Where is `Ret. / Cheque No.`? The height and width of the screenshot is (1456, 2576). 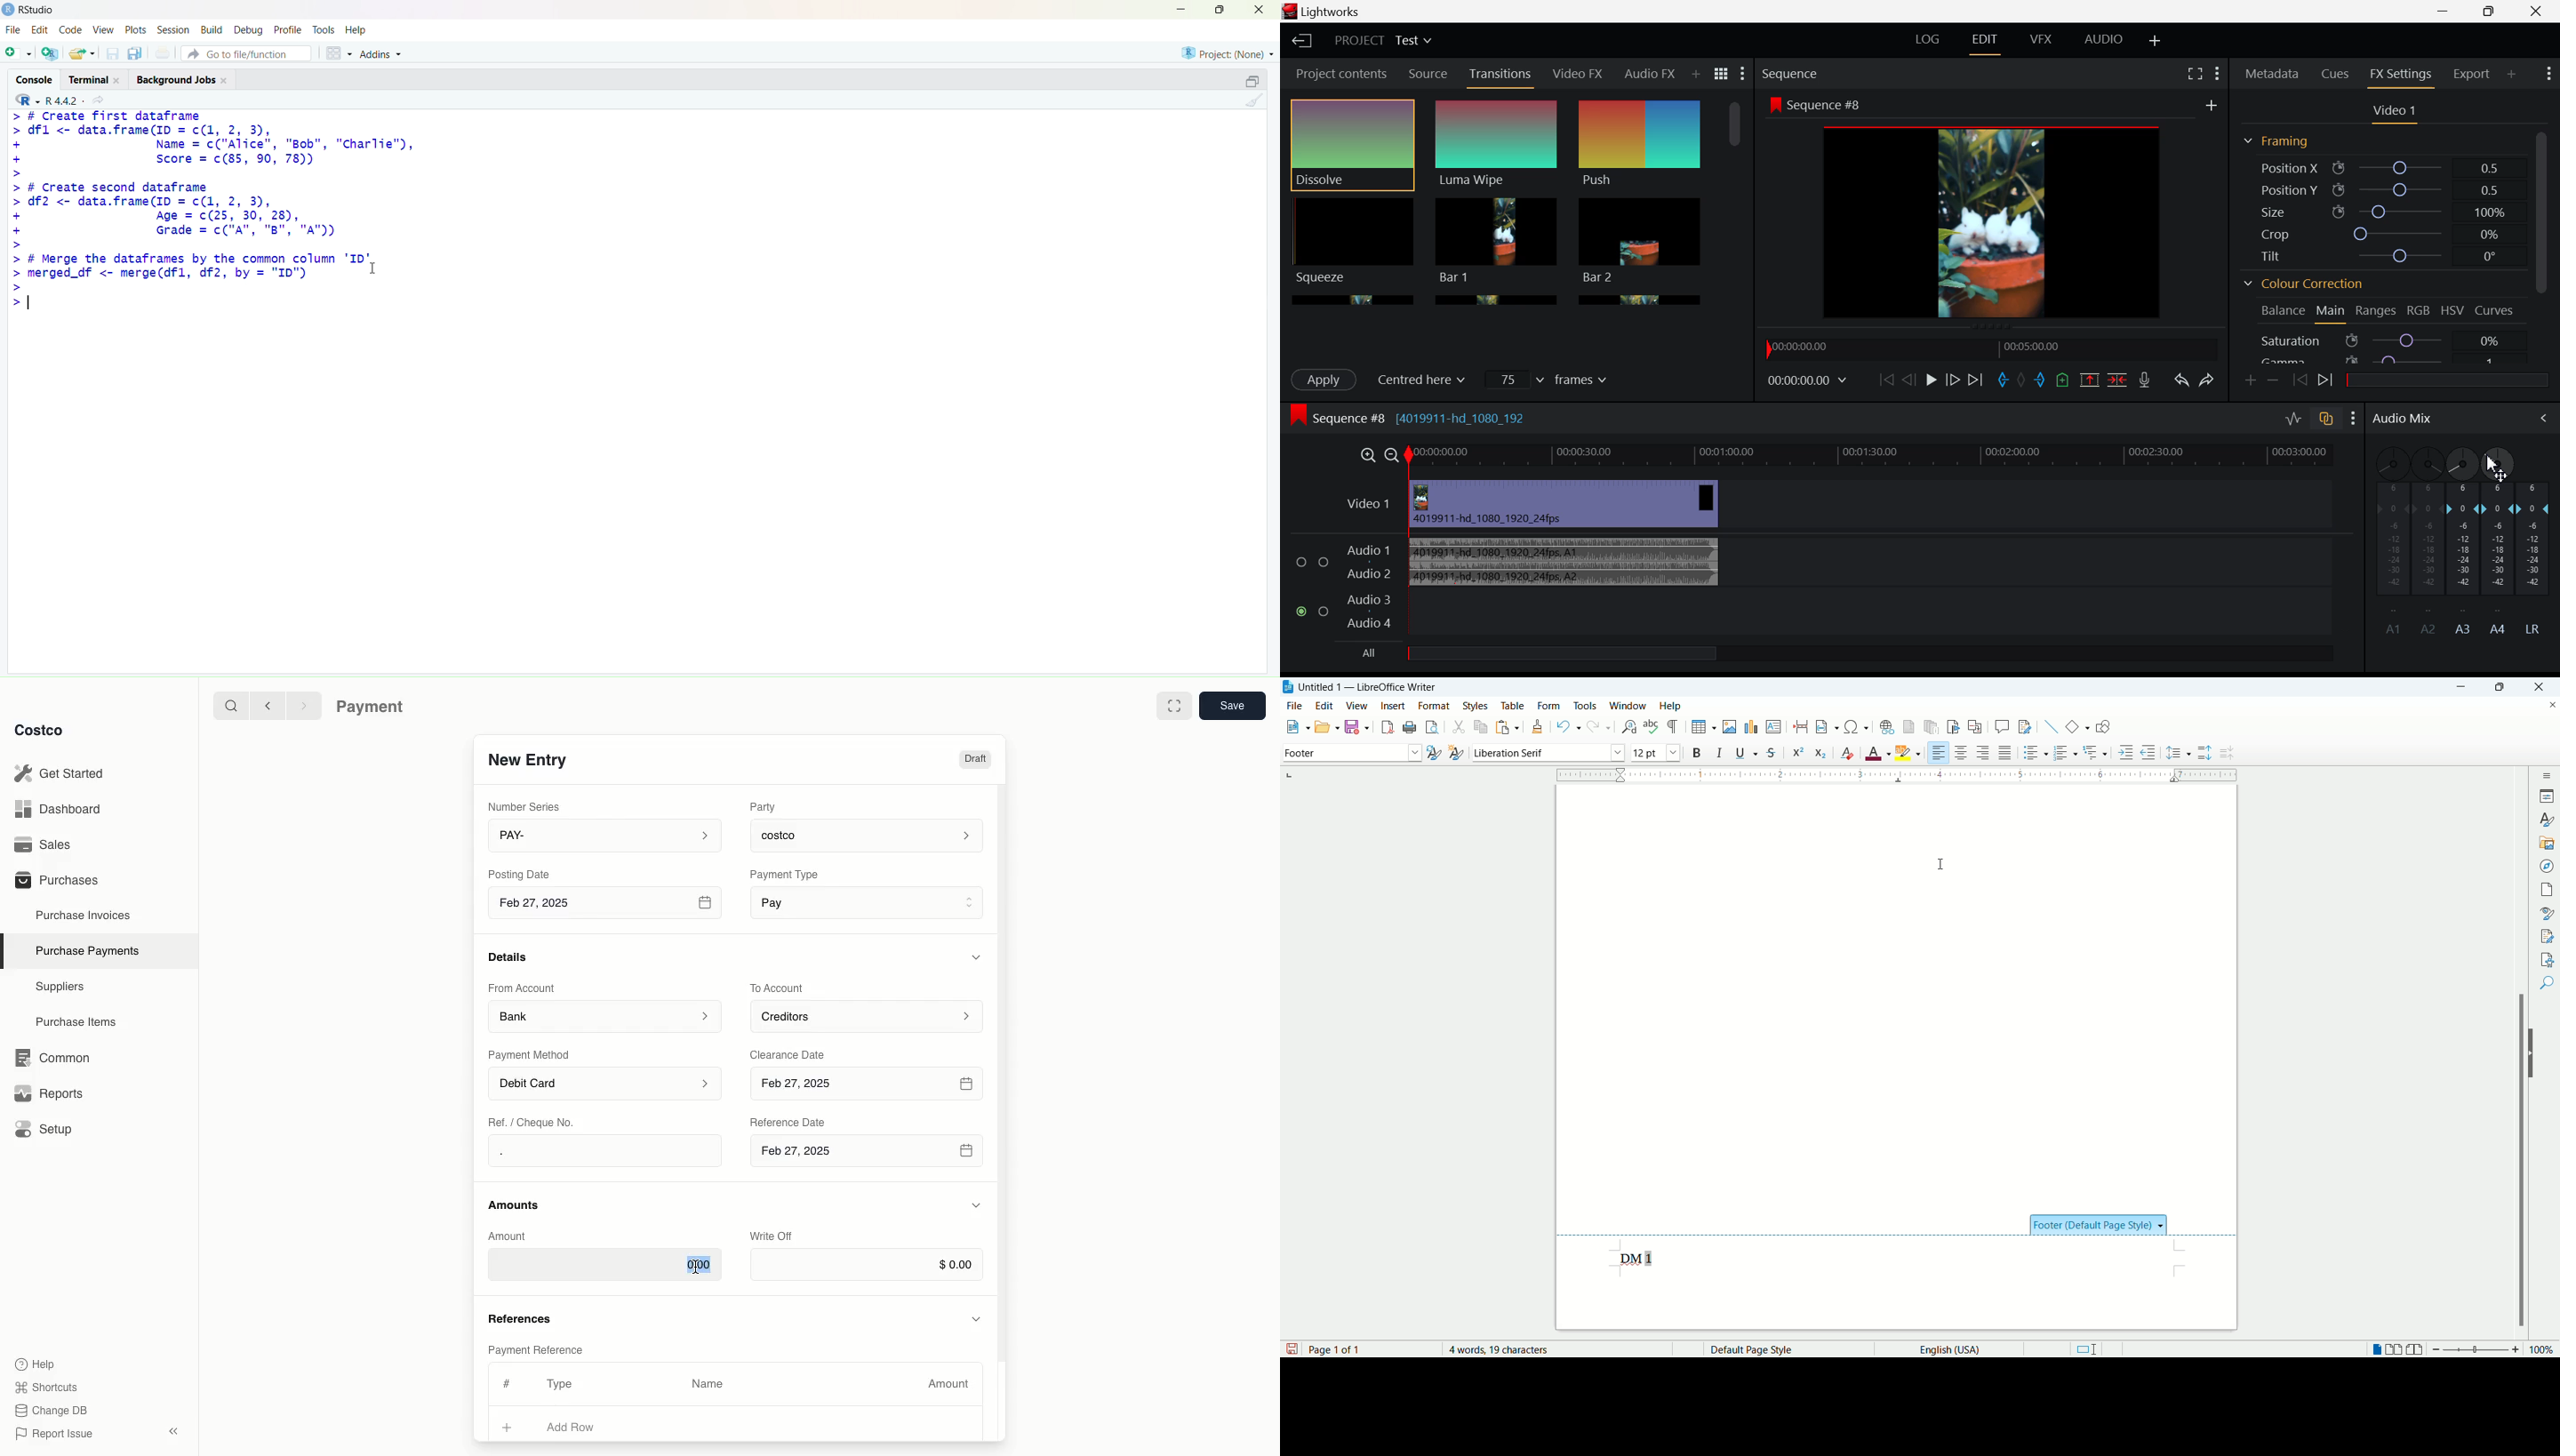 Ret. / Cheque No. is located at coordinates (533, 1121).